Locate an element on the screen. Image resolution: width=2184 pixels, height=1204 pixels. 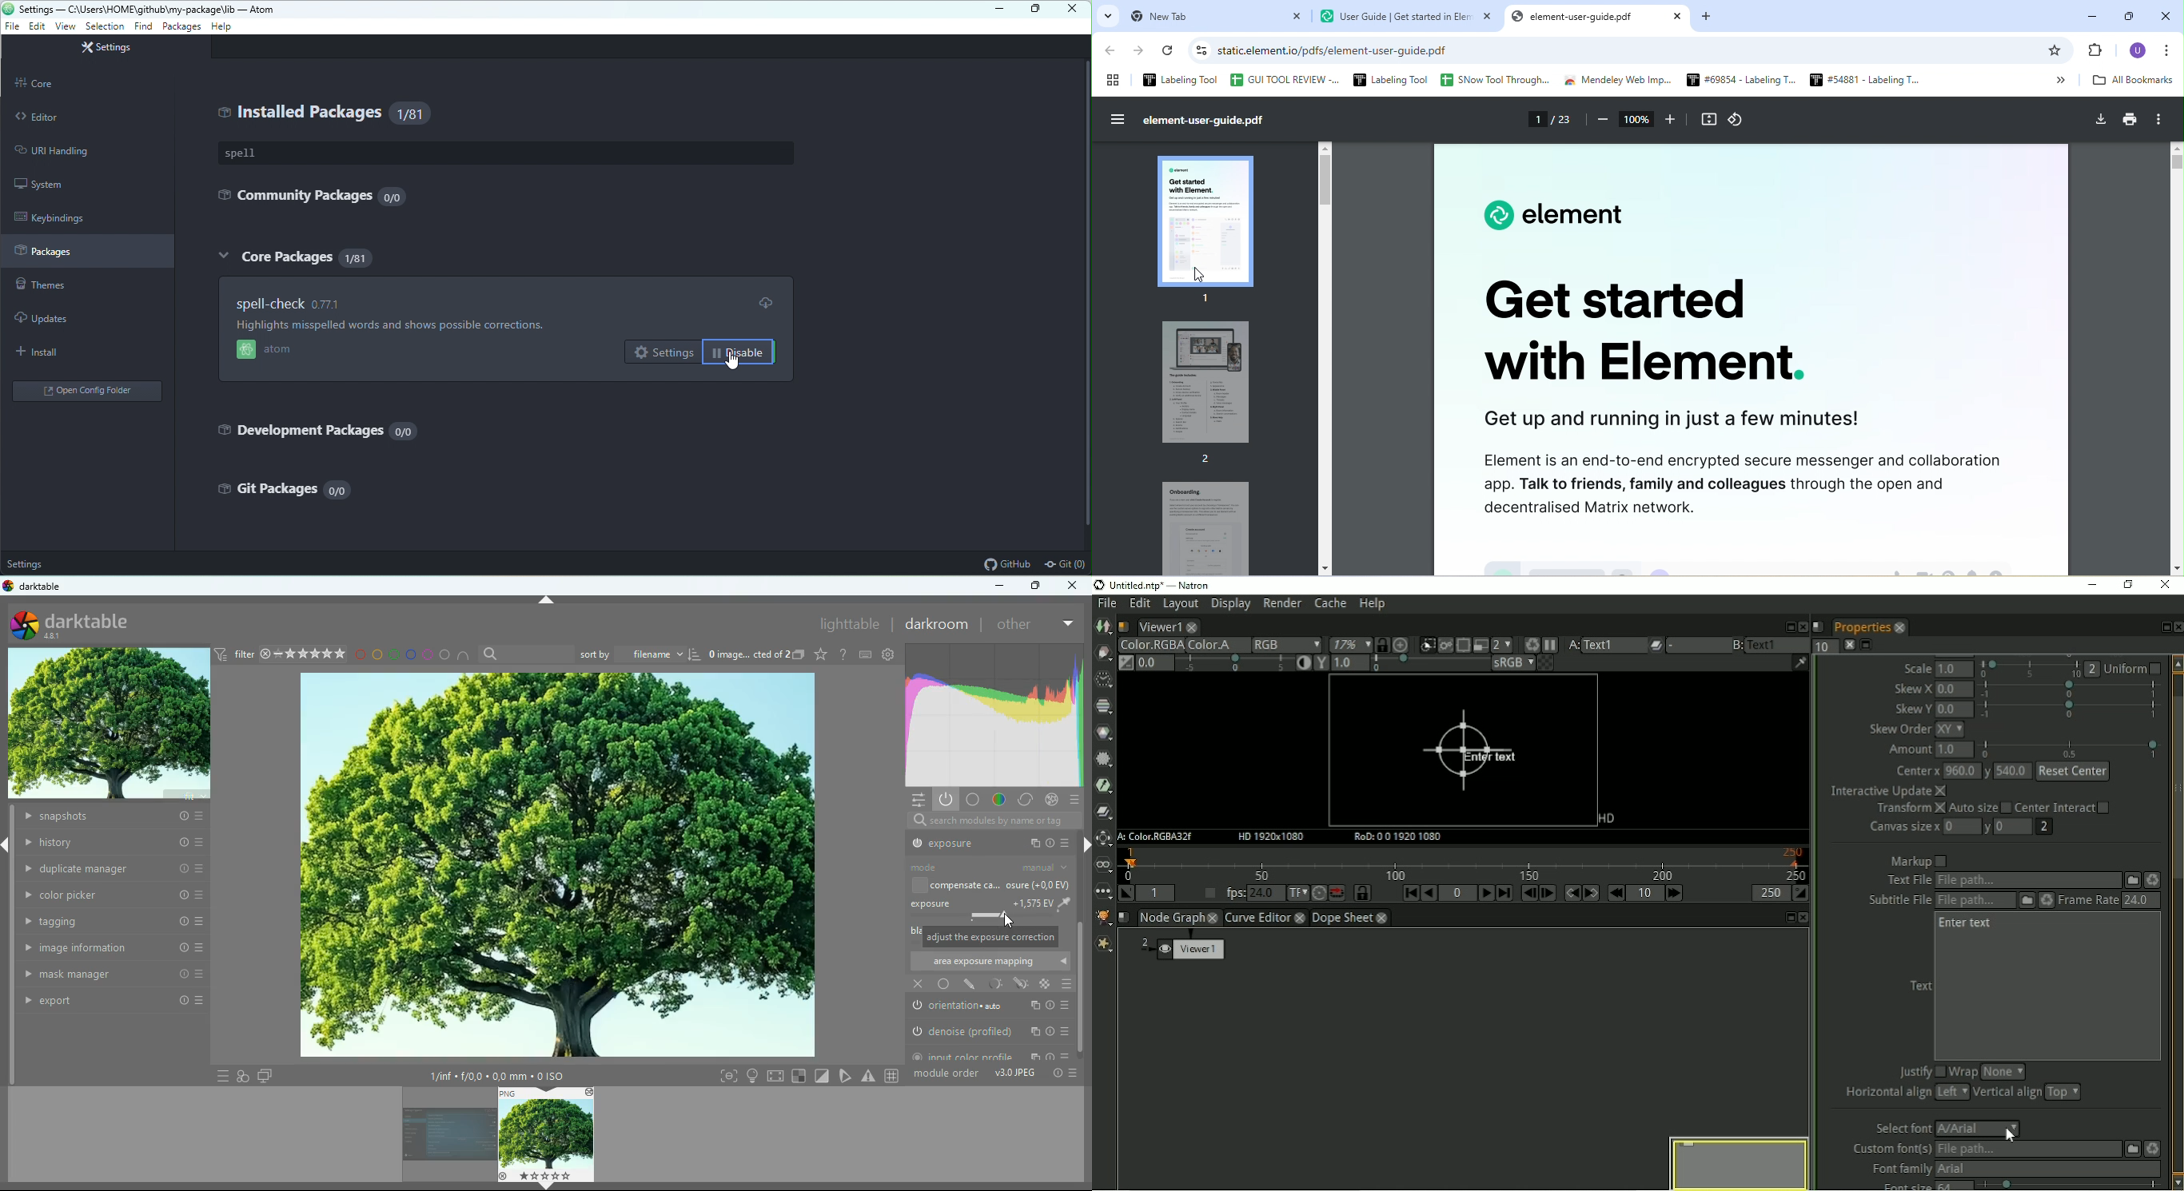
exposure is located at coordinates (994, 902).